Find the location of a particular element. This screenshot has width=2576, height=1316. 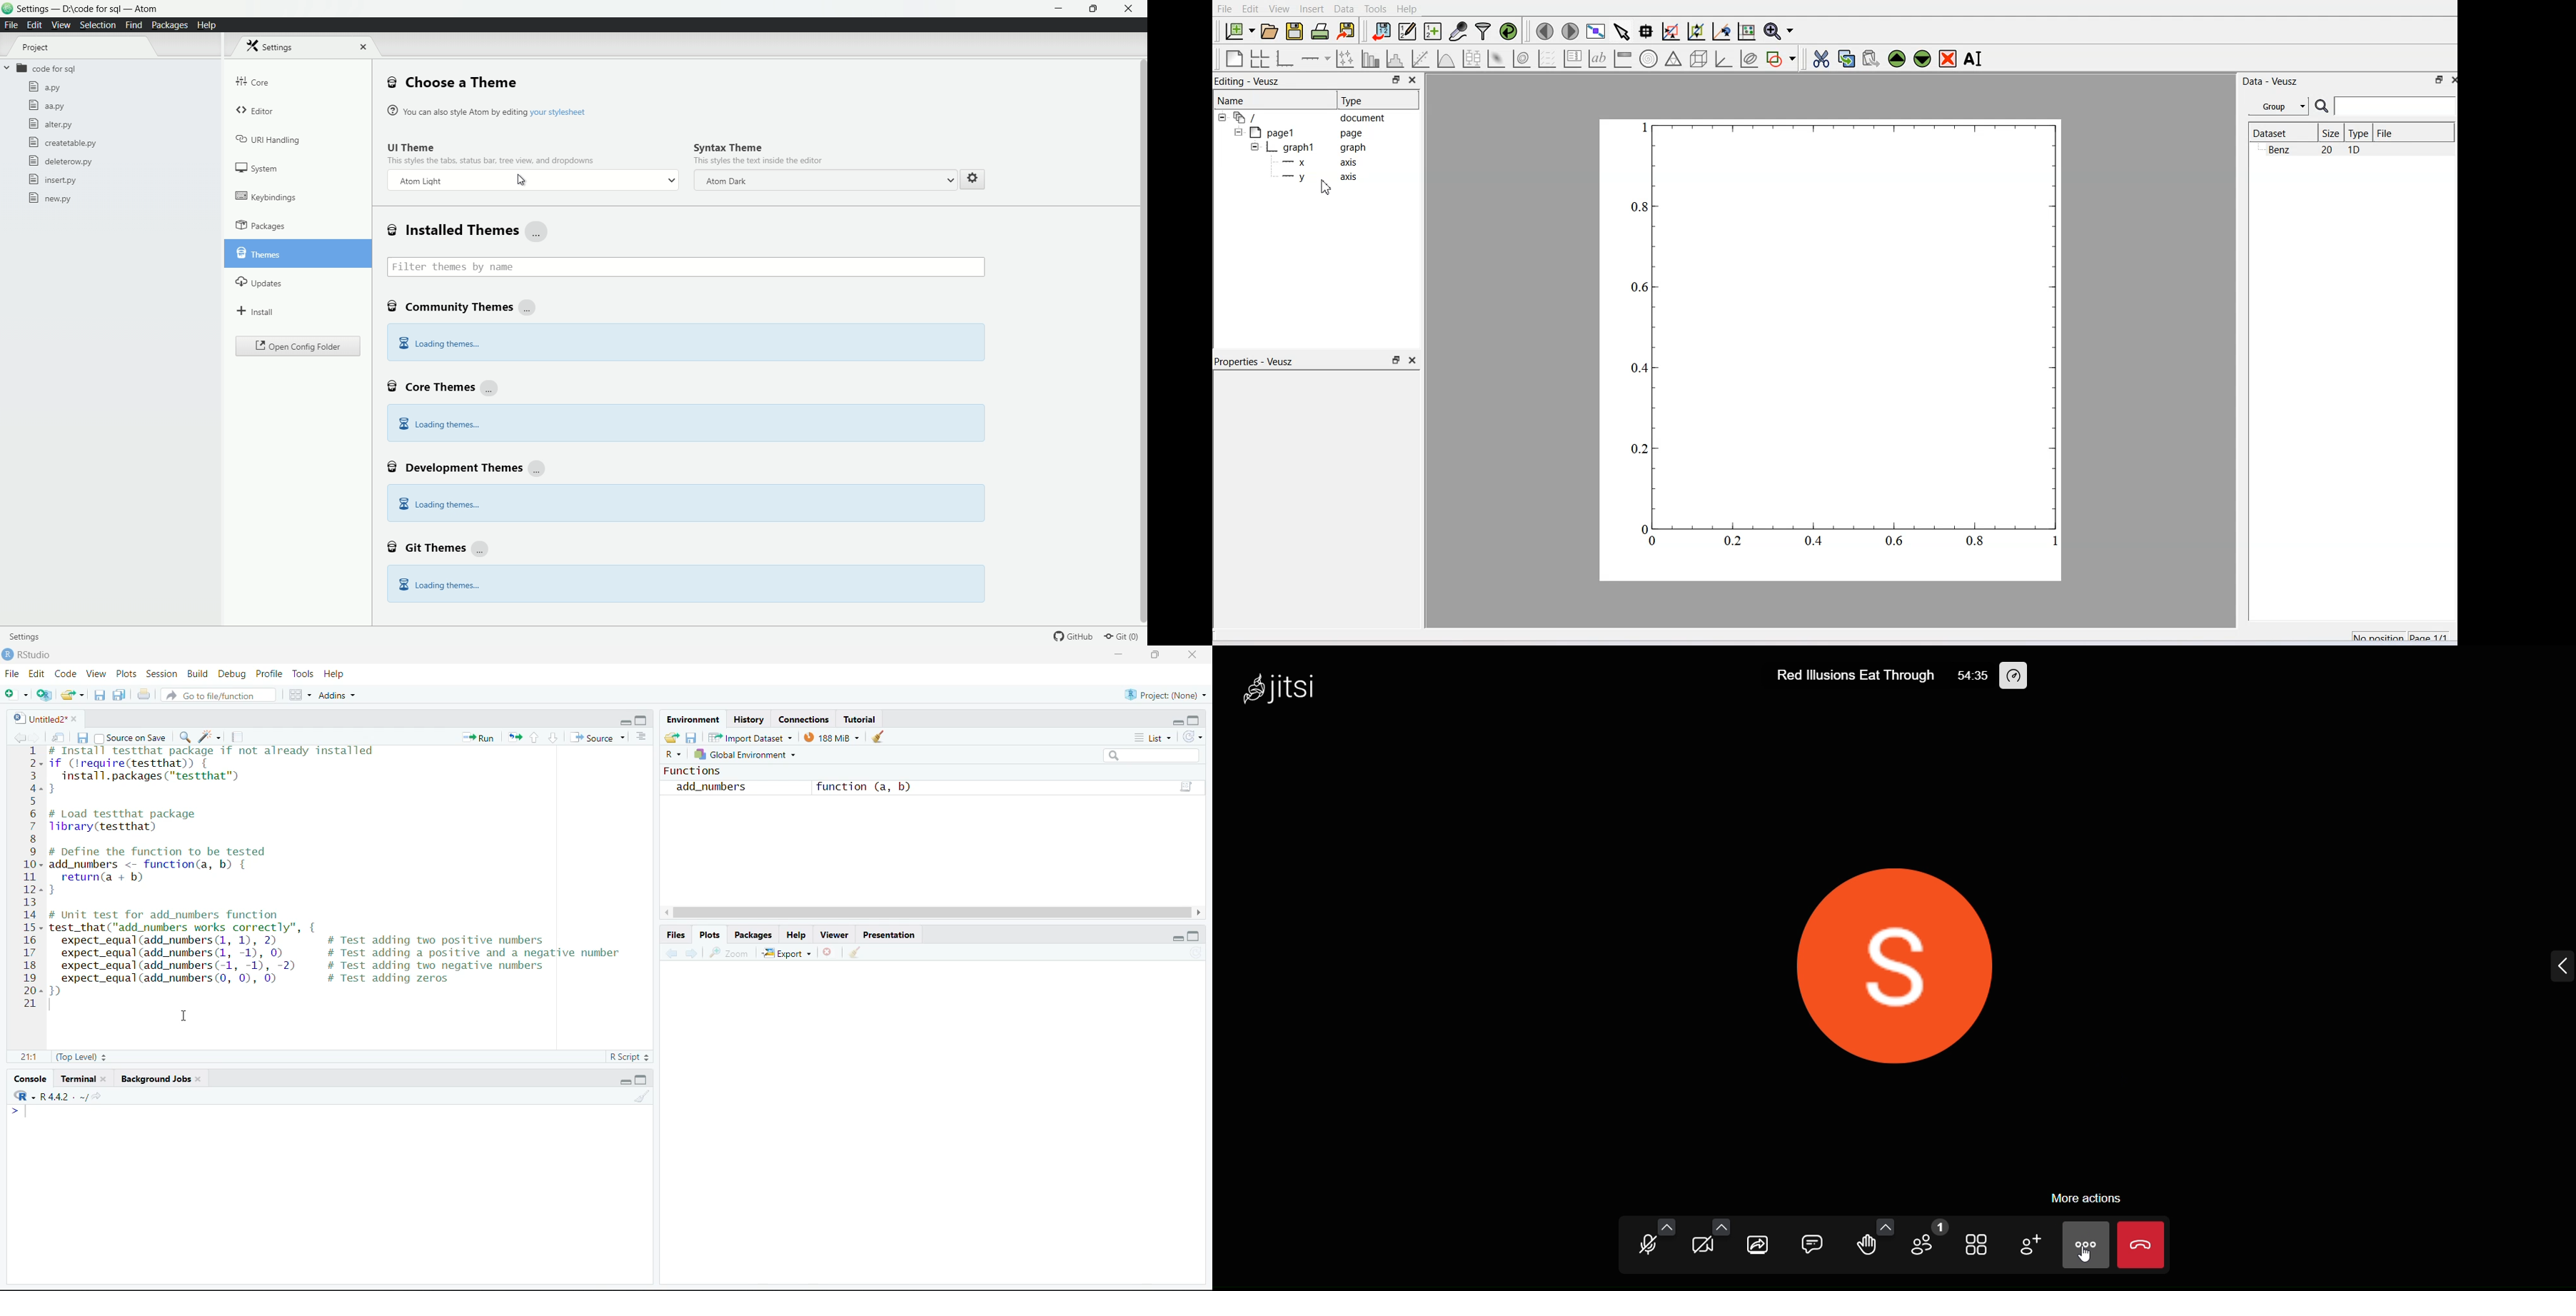

raise hand is located at coordinates (1869, 1247).